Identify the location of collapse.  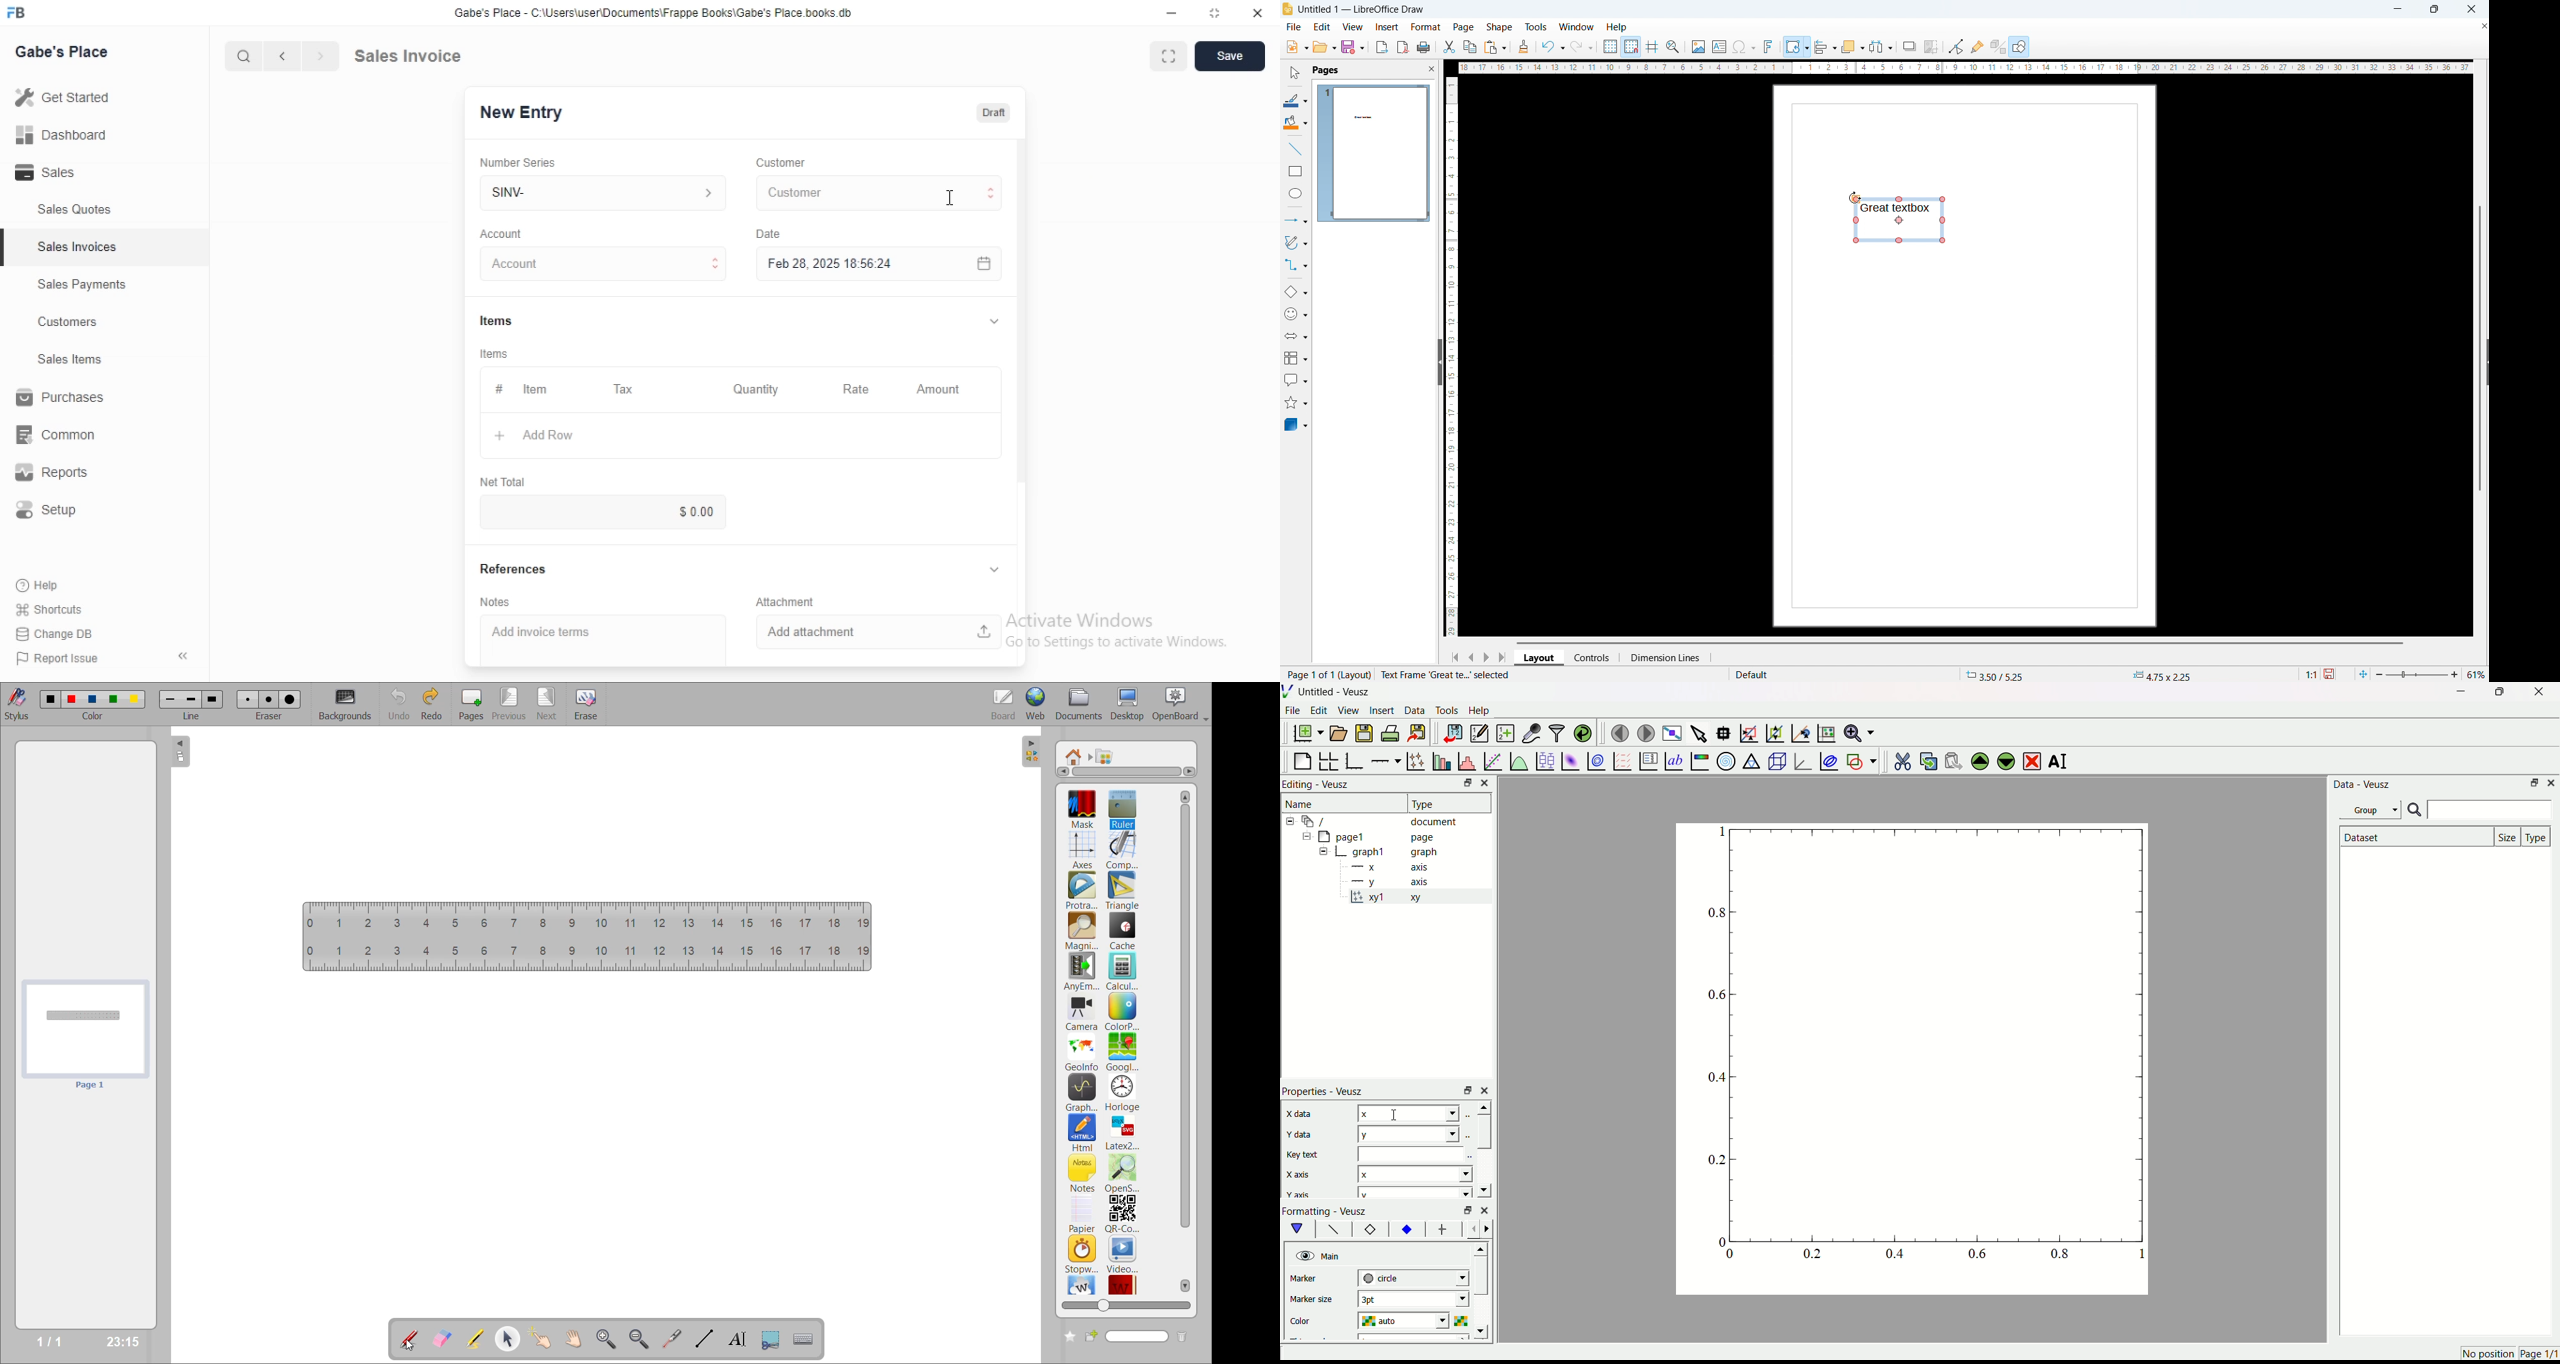
(1292, 821).